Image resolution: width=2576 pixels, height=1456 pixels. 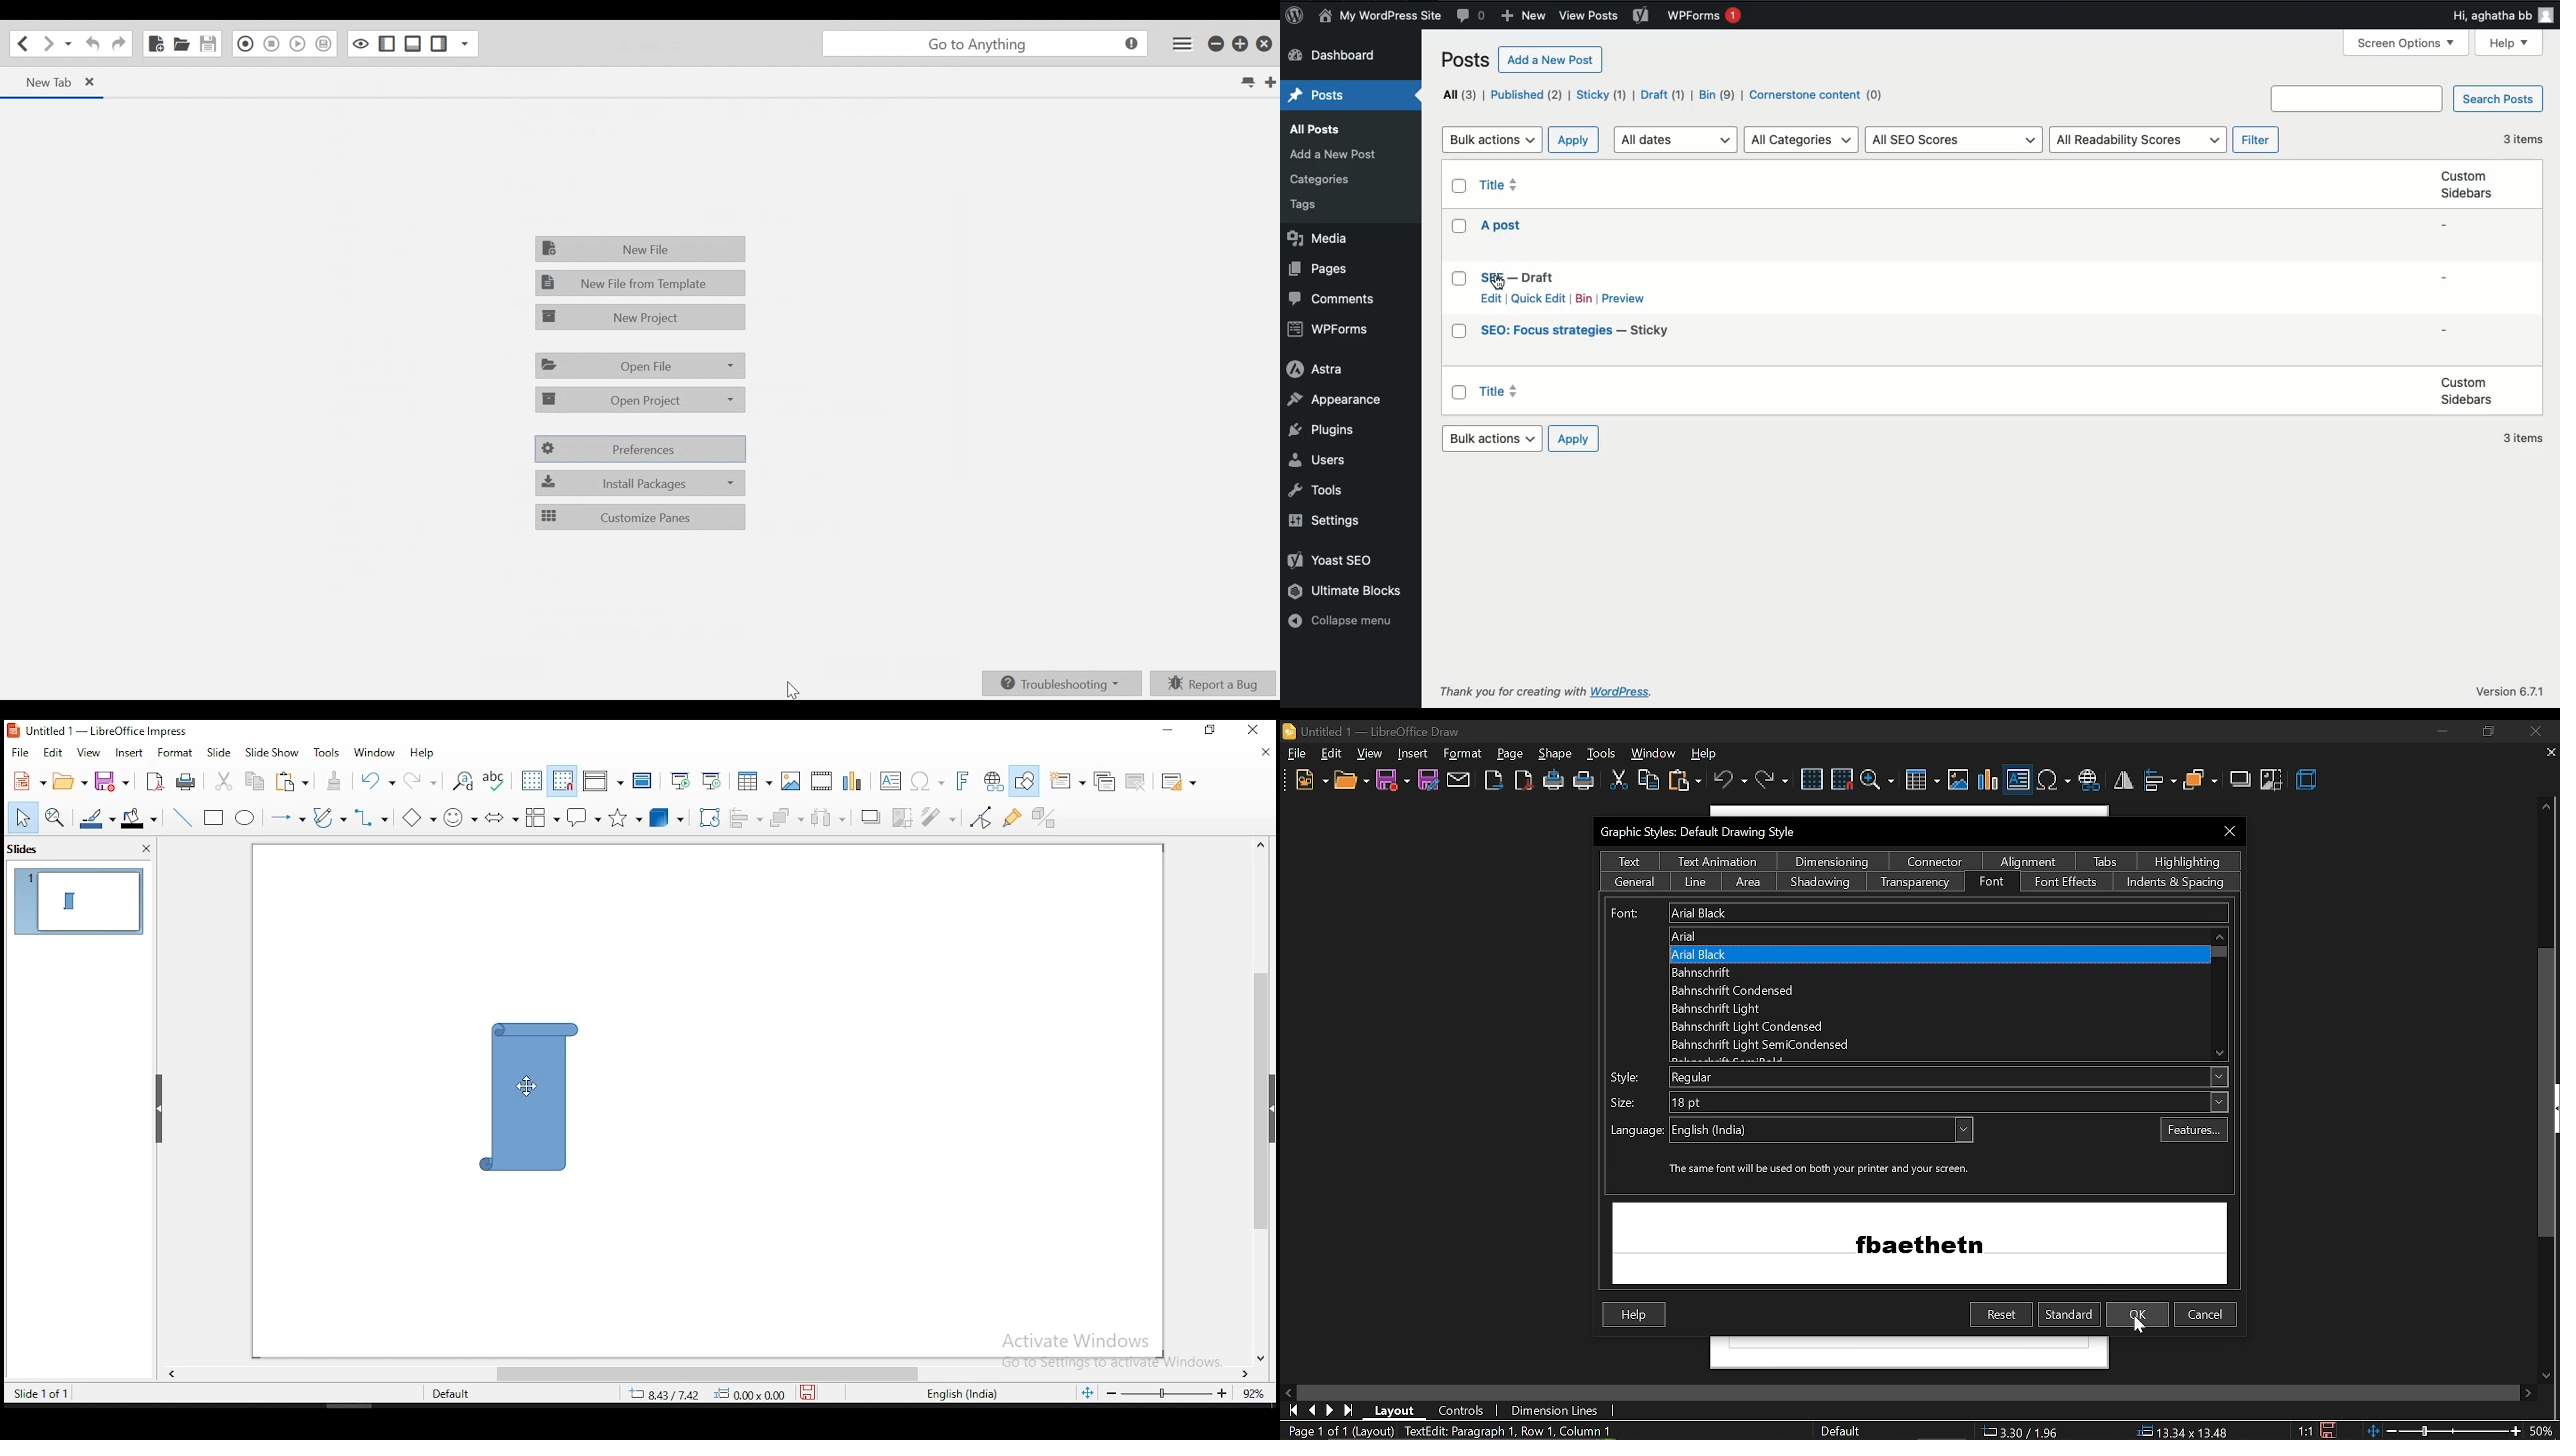 I want to click on save, so click(x=1394, y=781).